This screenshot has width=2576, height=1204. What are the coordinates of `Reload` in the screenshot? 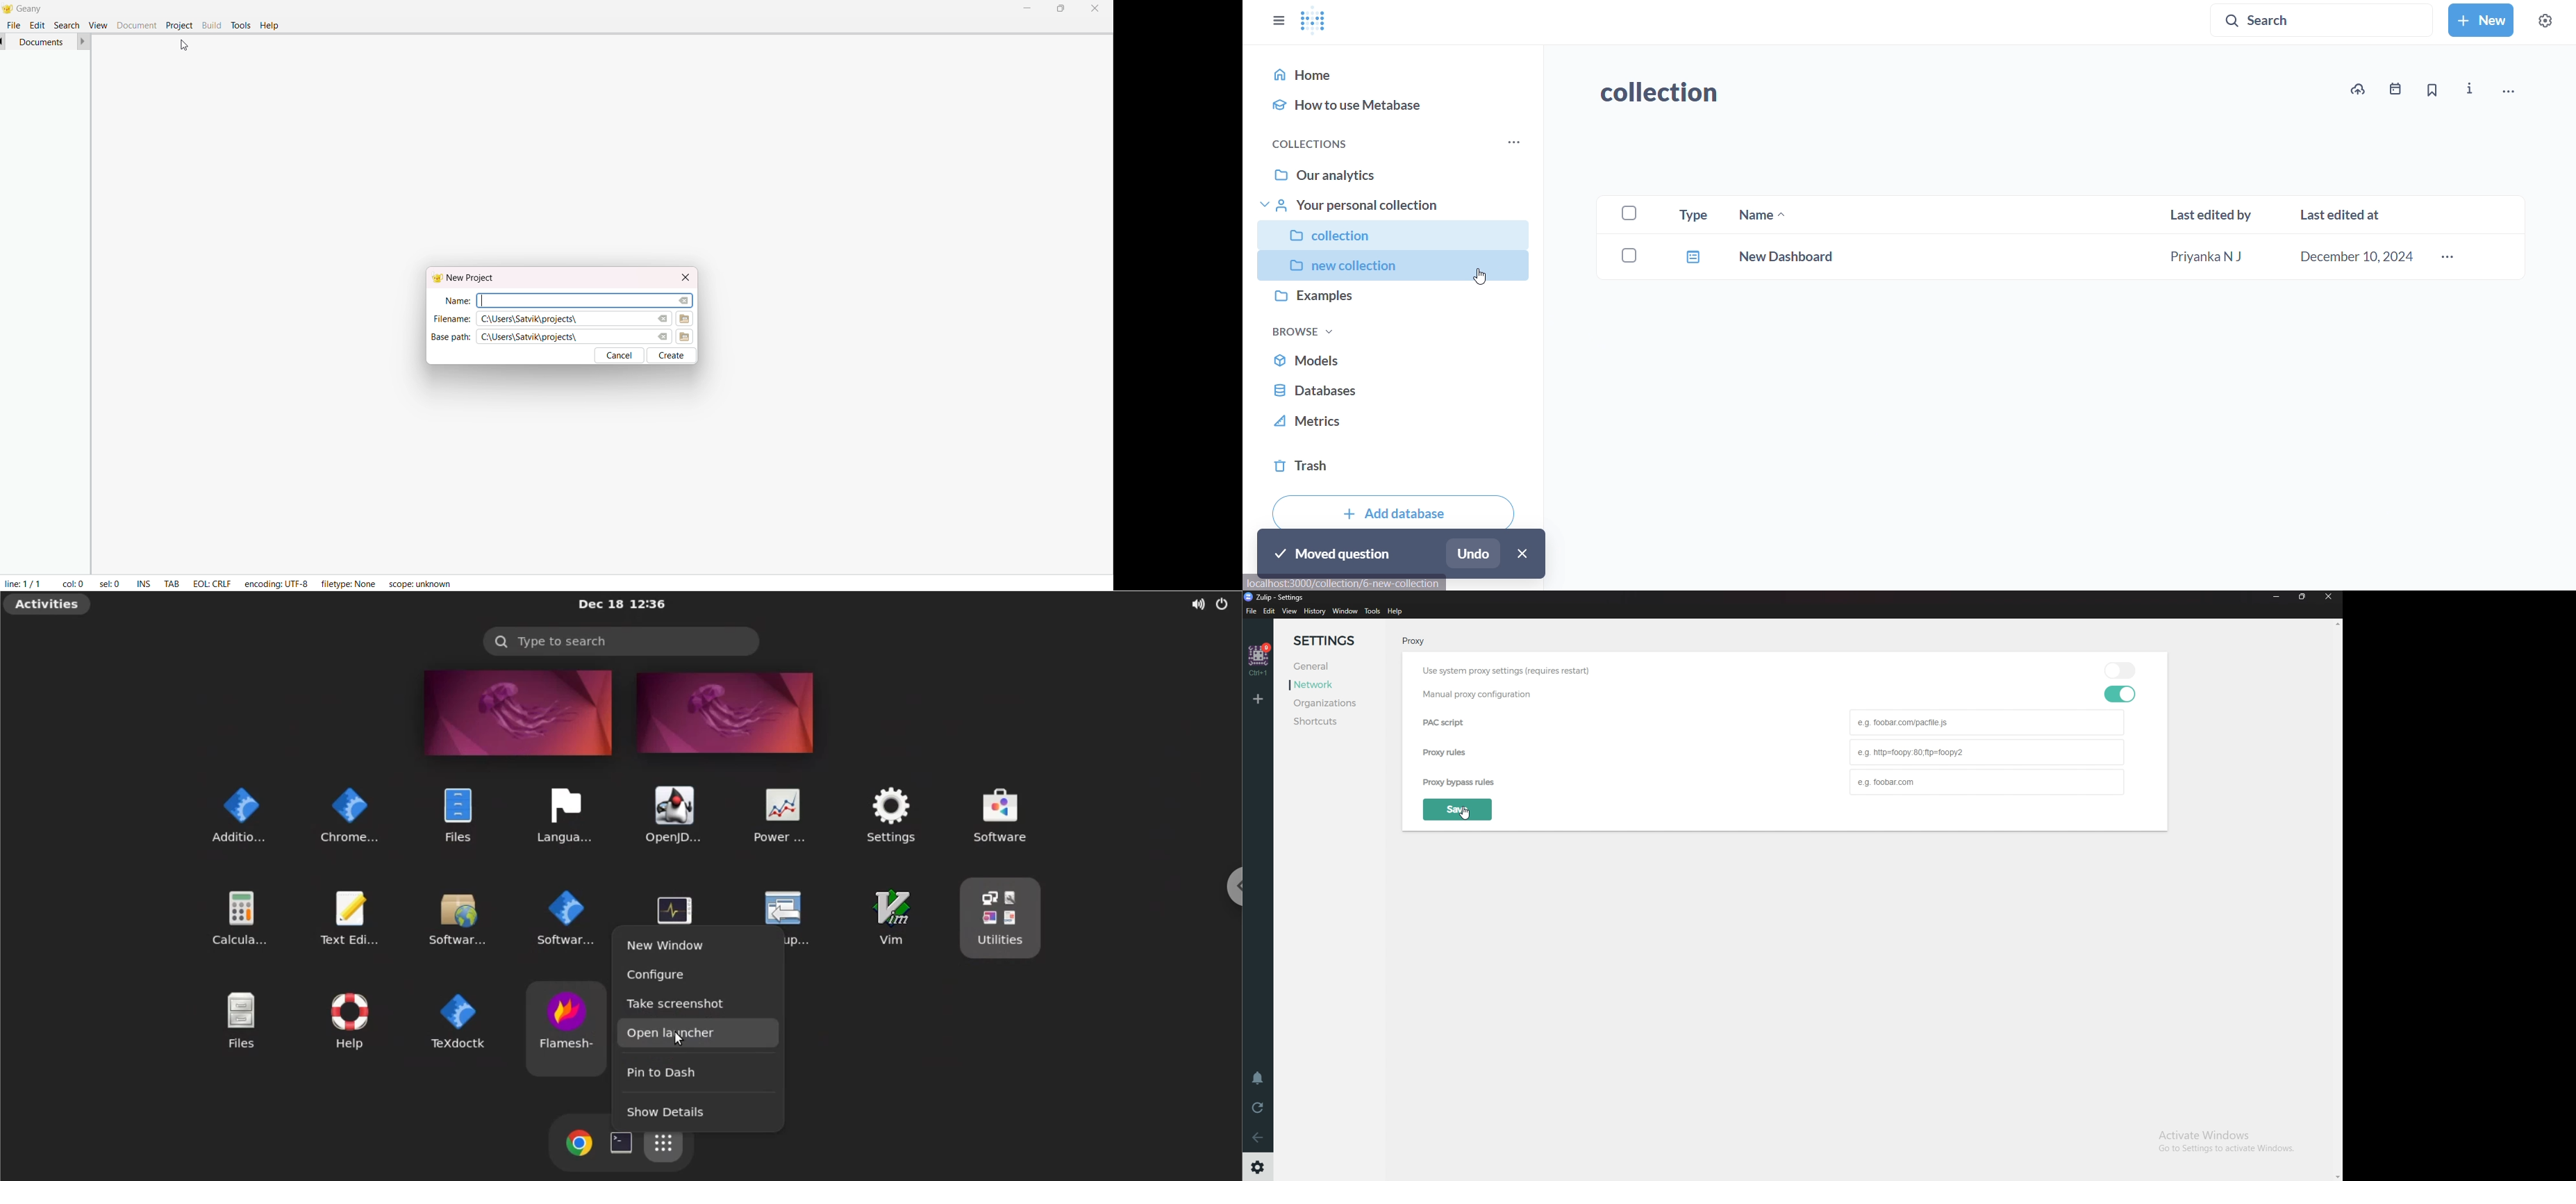 It's located at (1257, 1107).